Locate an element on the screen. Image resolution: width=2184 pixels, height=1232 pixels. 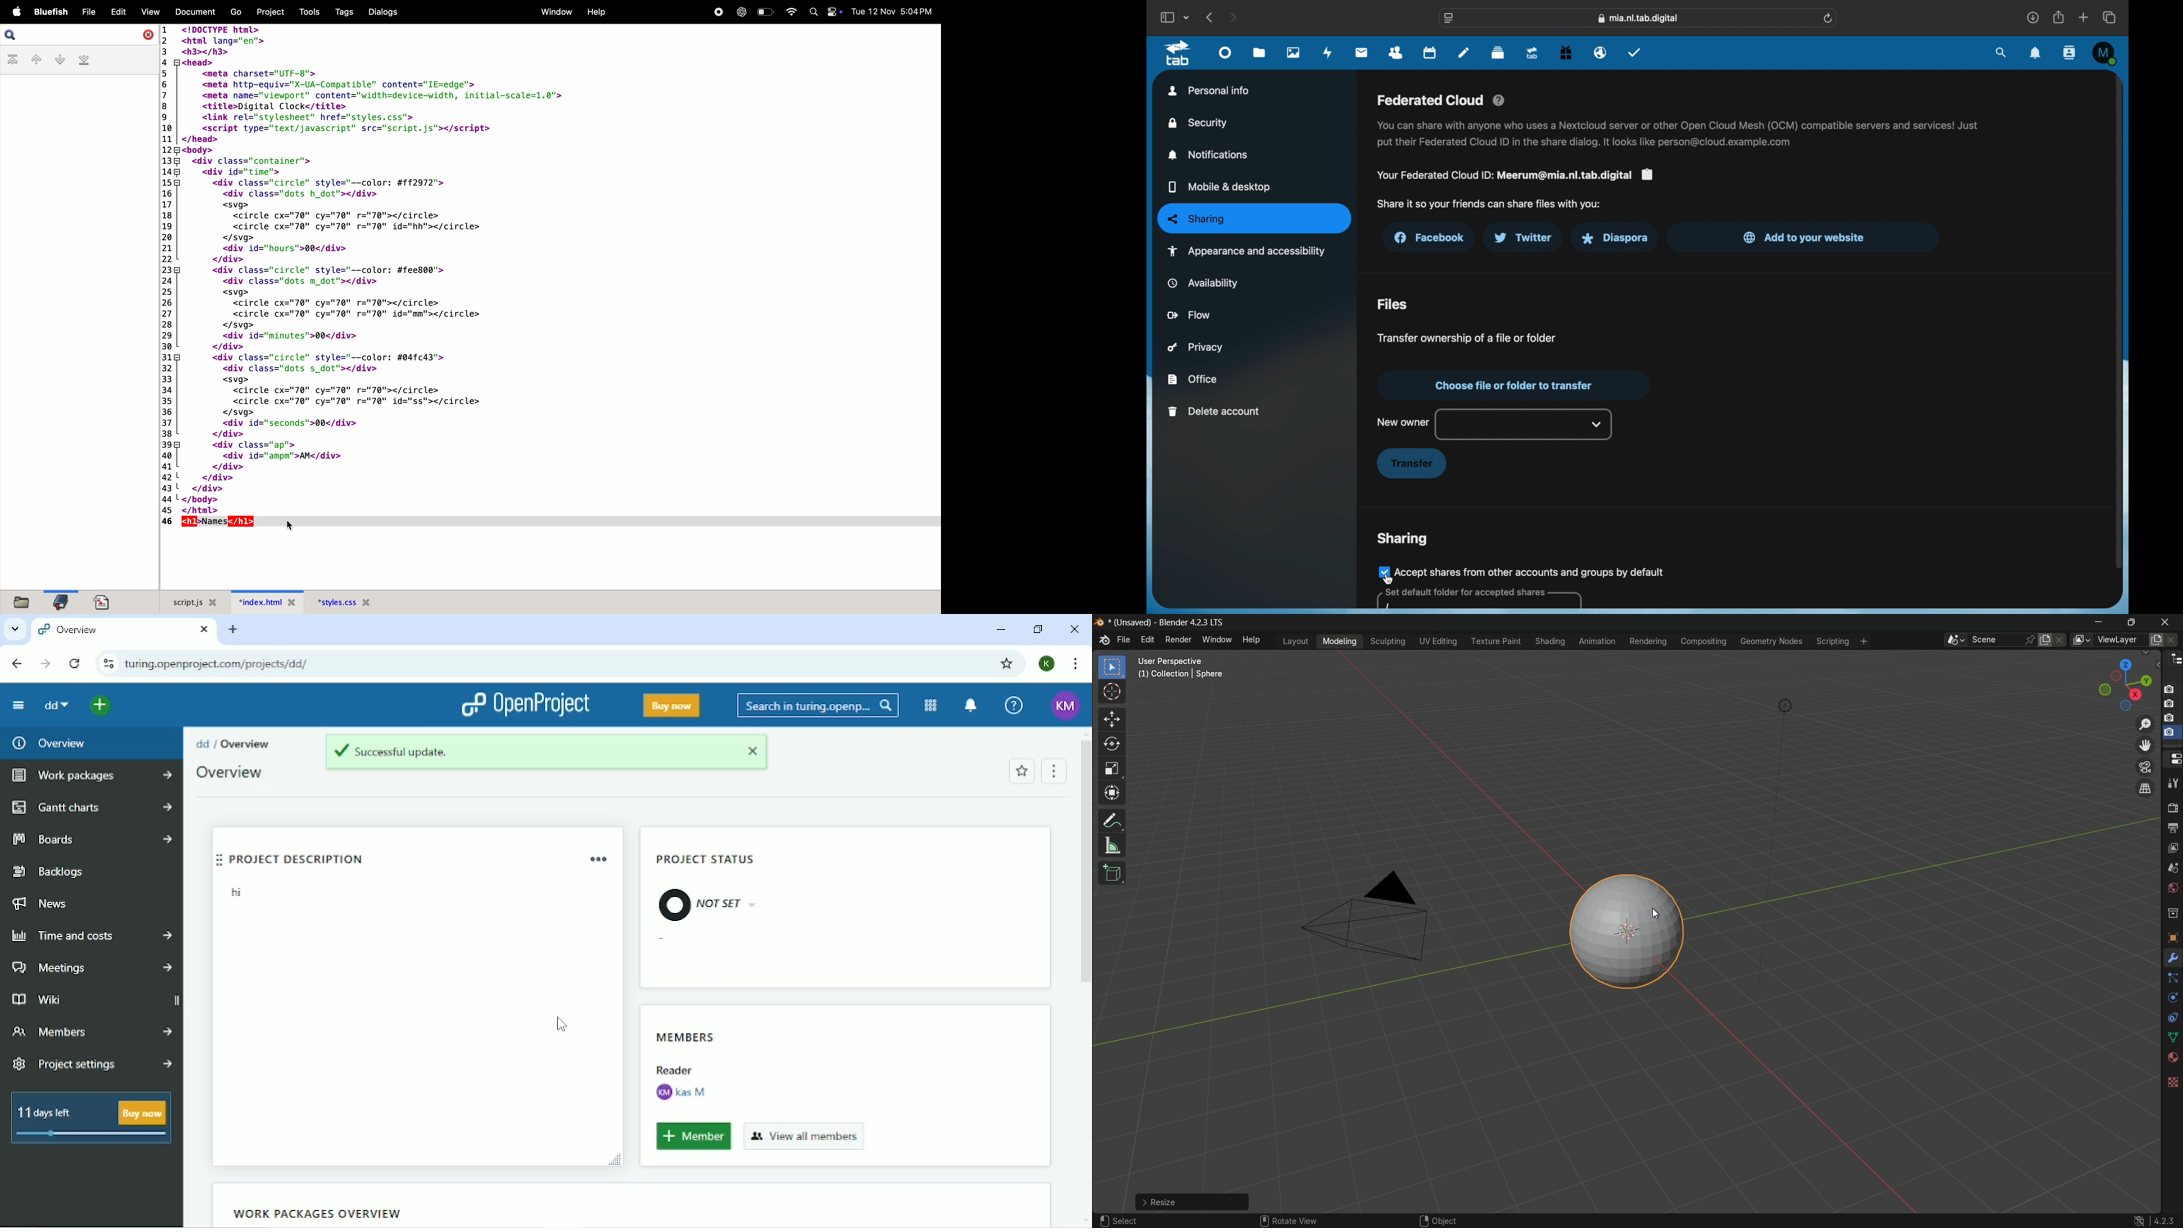
notifications is located at coordinates (2036, 53).